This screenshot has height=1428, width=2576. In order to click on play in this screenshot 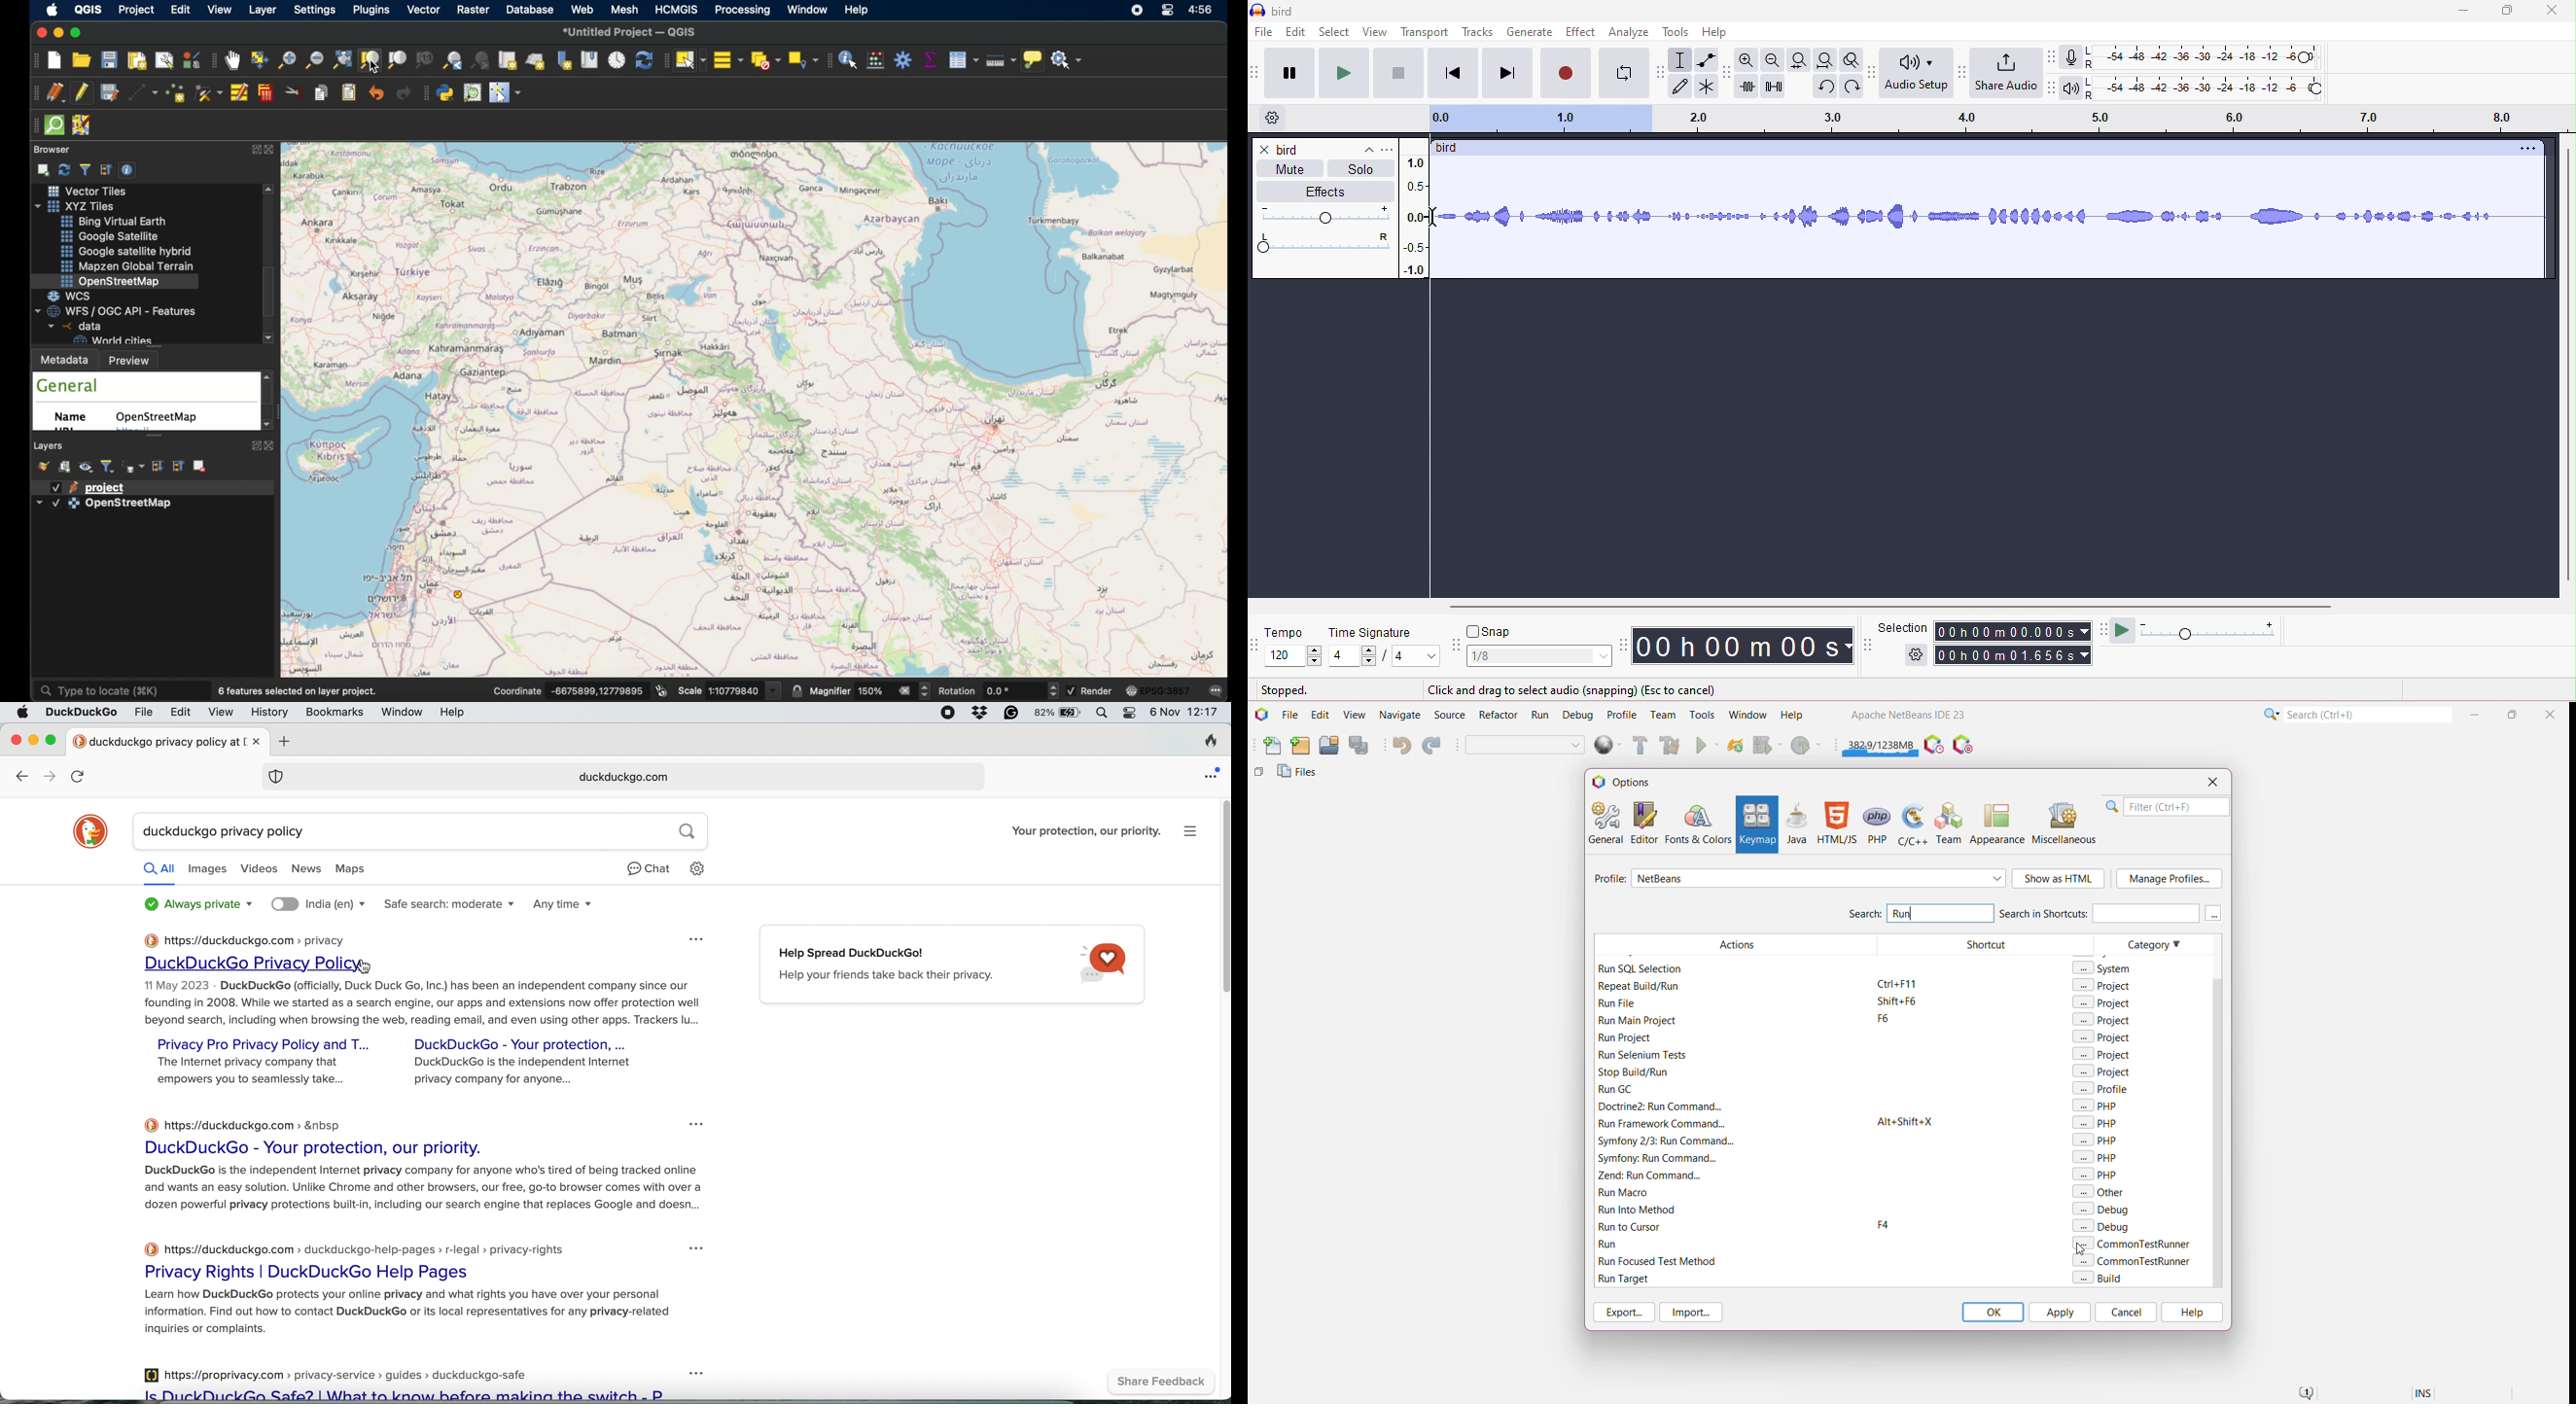, I will do `click(1344, 74)`.